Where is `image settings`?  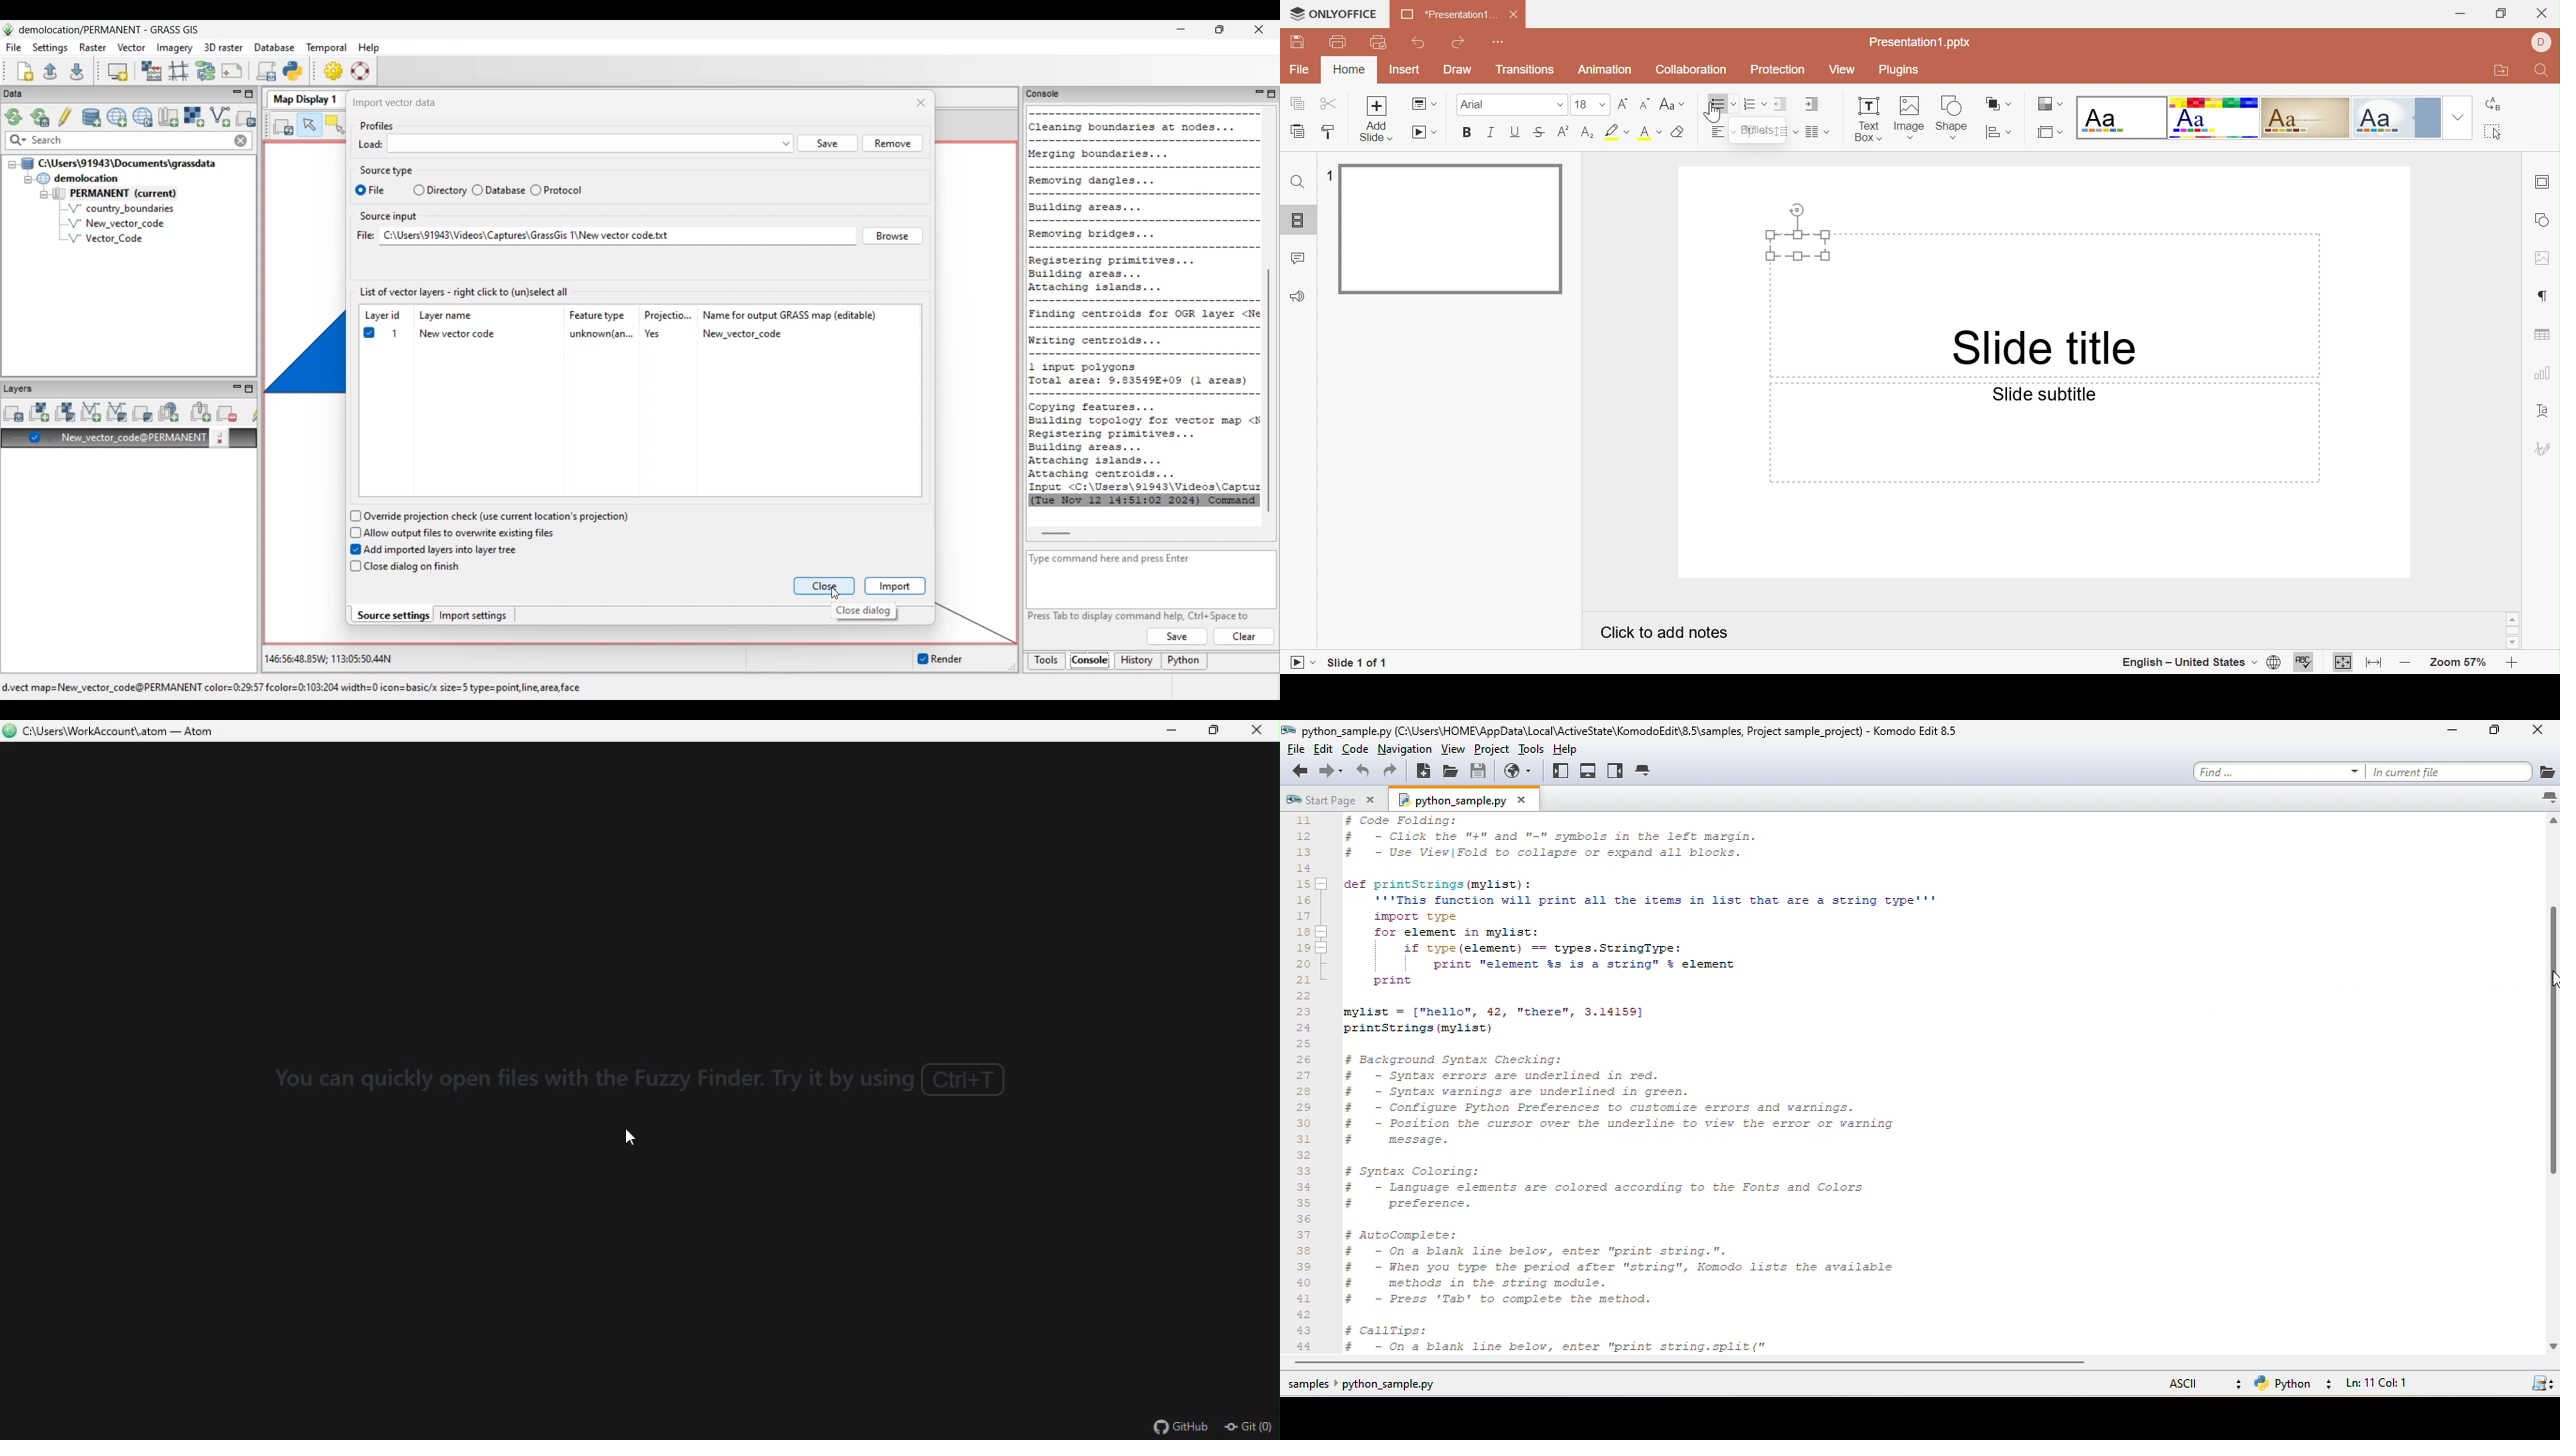
image settings is located at coordinates (2544, 255).